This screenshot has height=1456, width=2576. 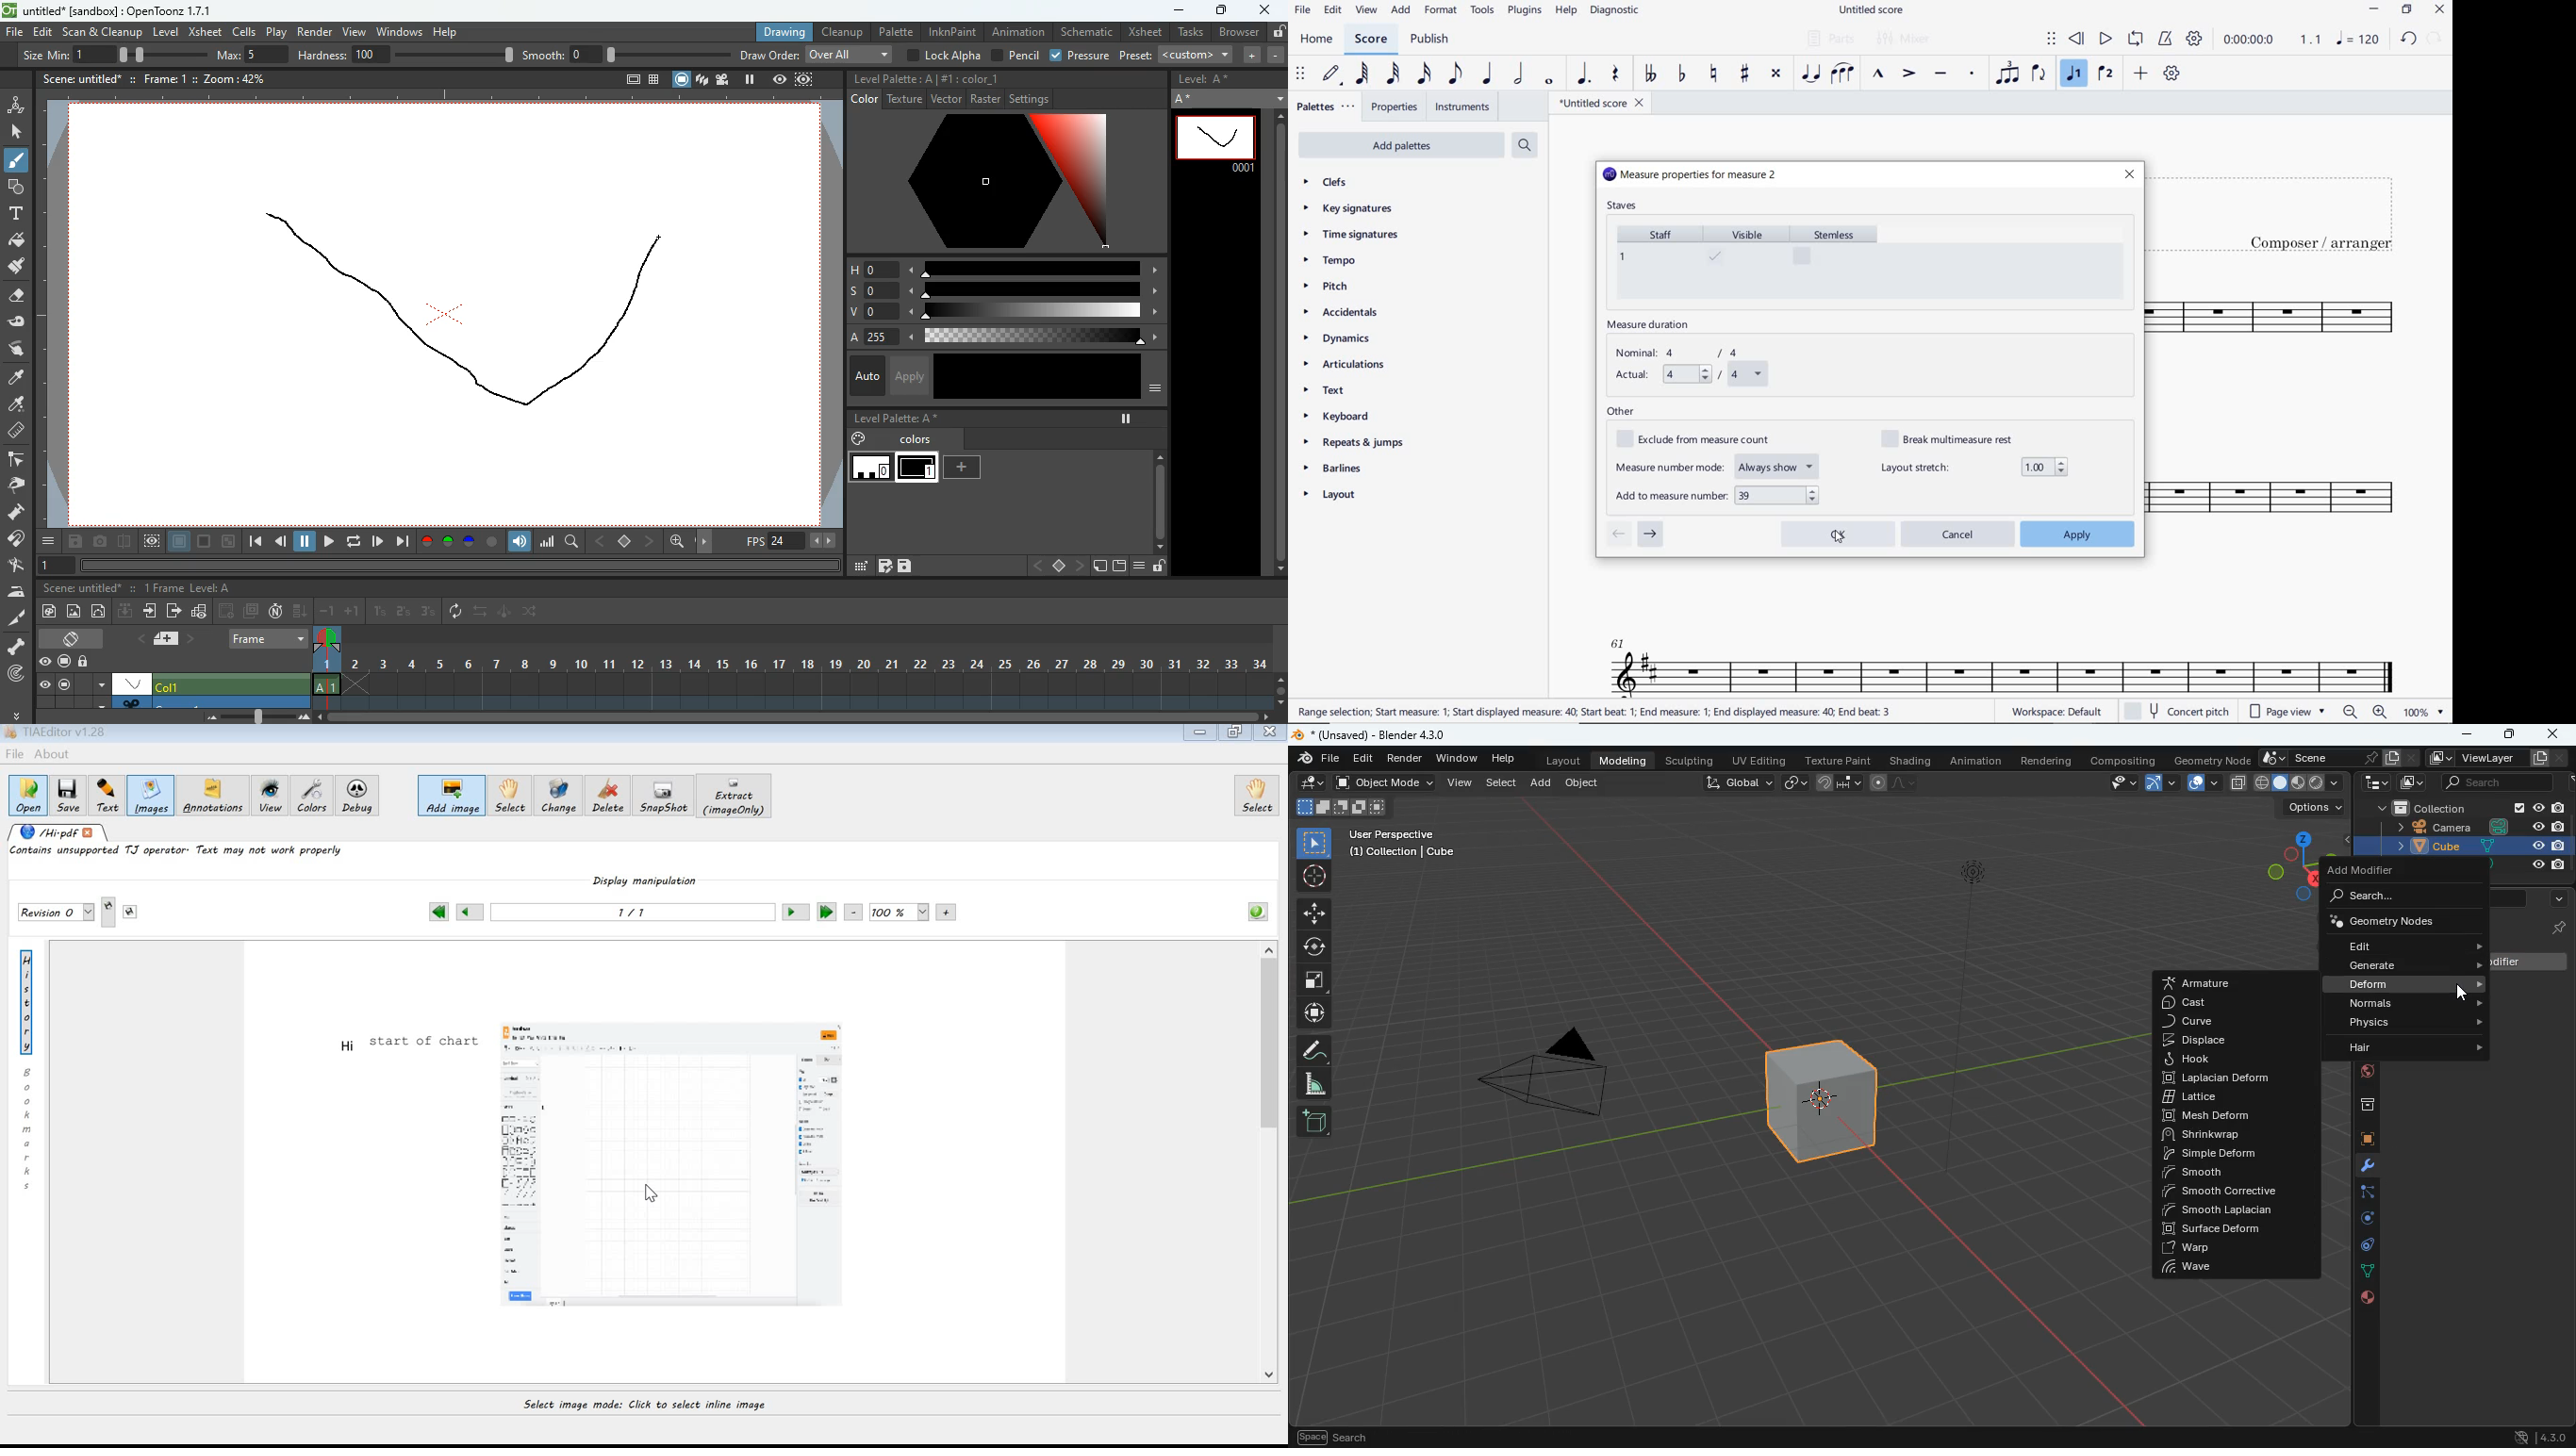 What do you see at coordinates (405, 55) in the screenshot?
I see `hardness` at bounding box center [405, 55].